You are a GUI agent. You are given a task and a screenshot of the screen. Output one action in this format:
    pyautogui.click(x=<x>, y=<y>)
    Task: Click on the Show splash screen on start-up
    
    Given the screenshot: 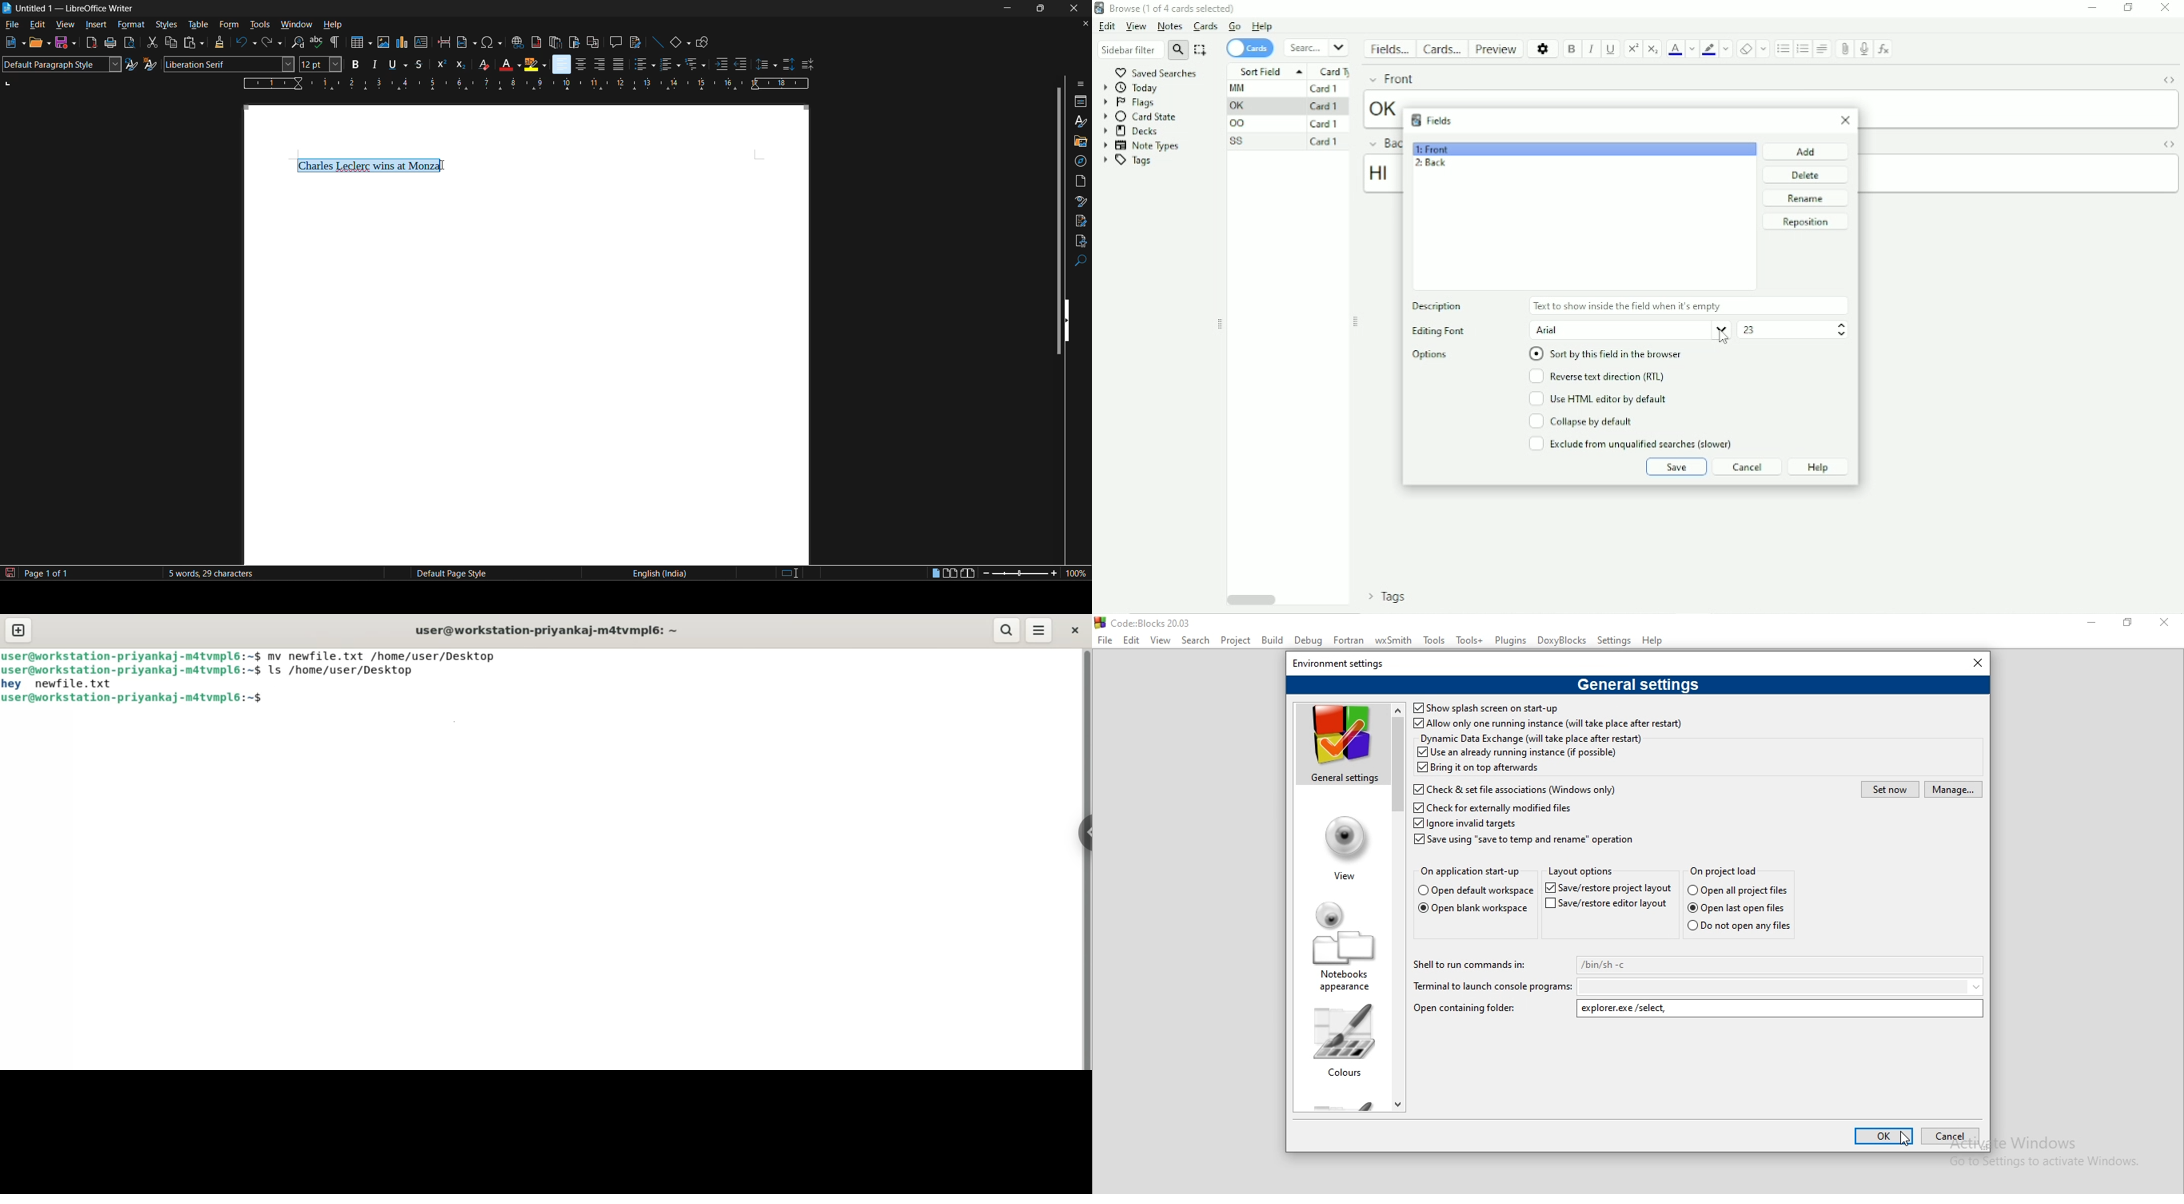 What is the action you would take?
    pyautogui.click(x=1485, y=708)
    